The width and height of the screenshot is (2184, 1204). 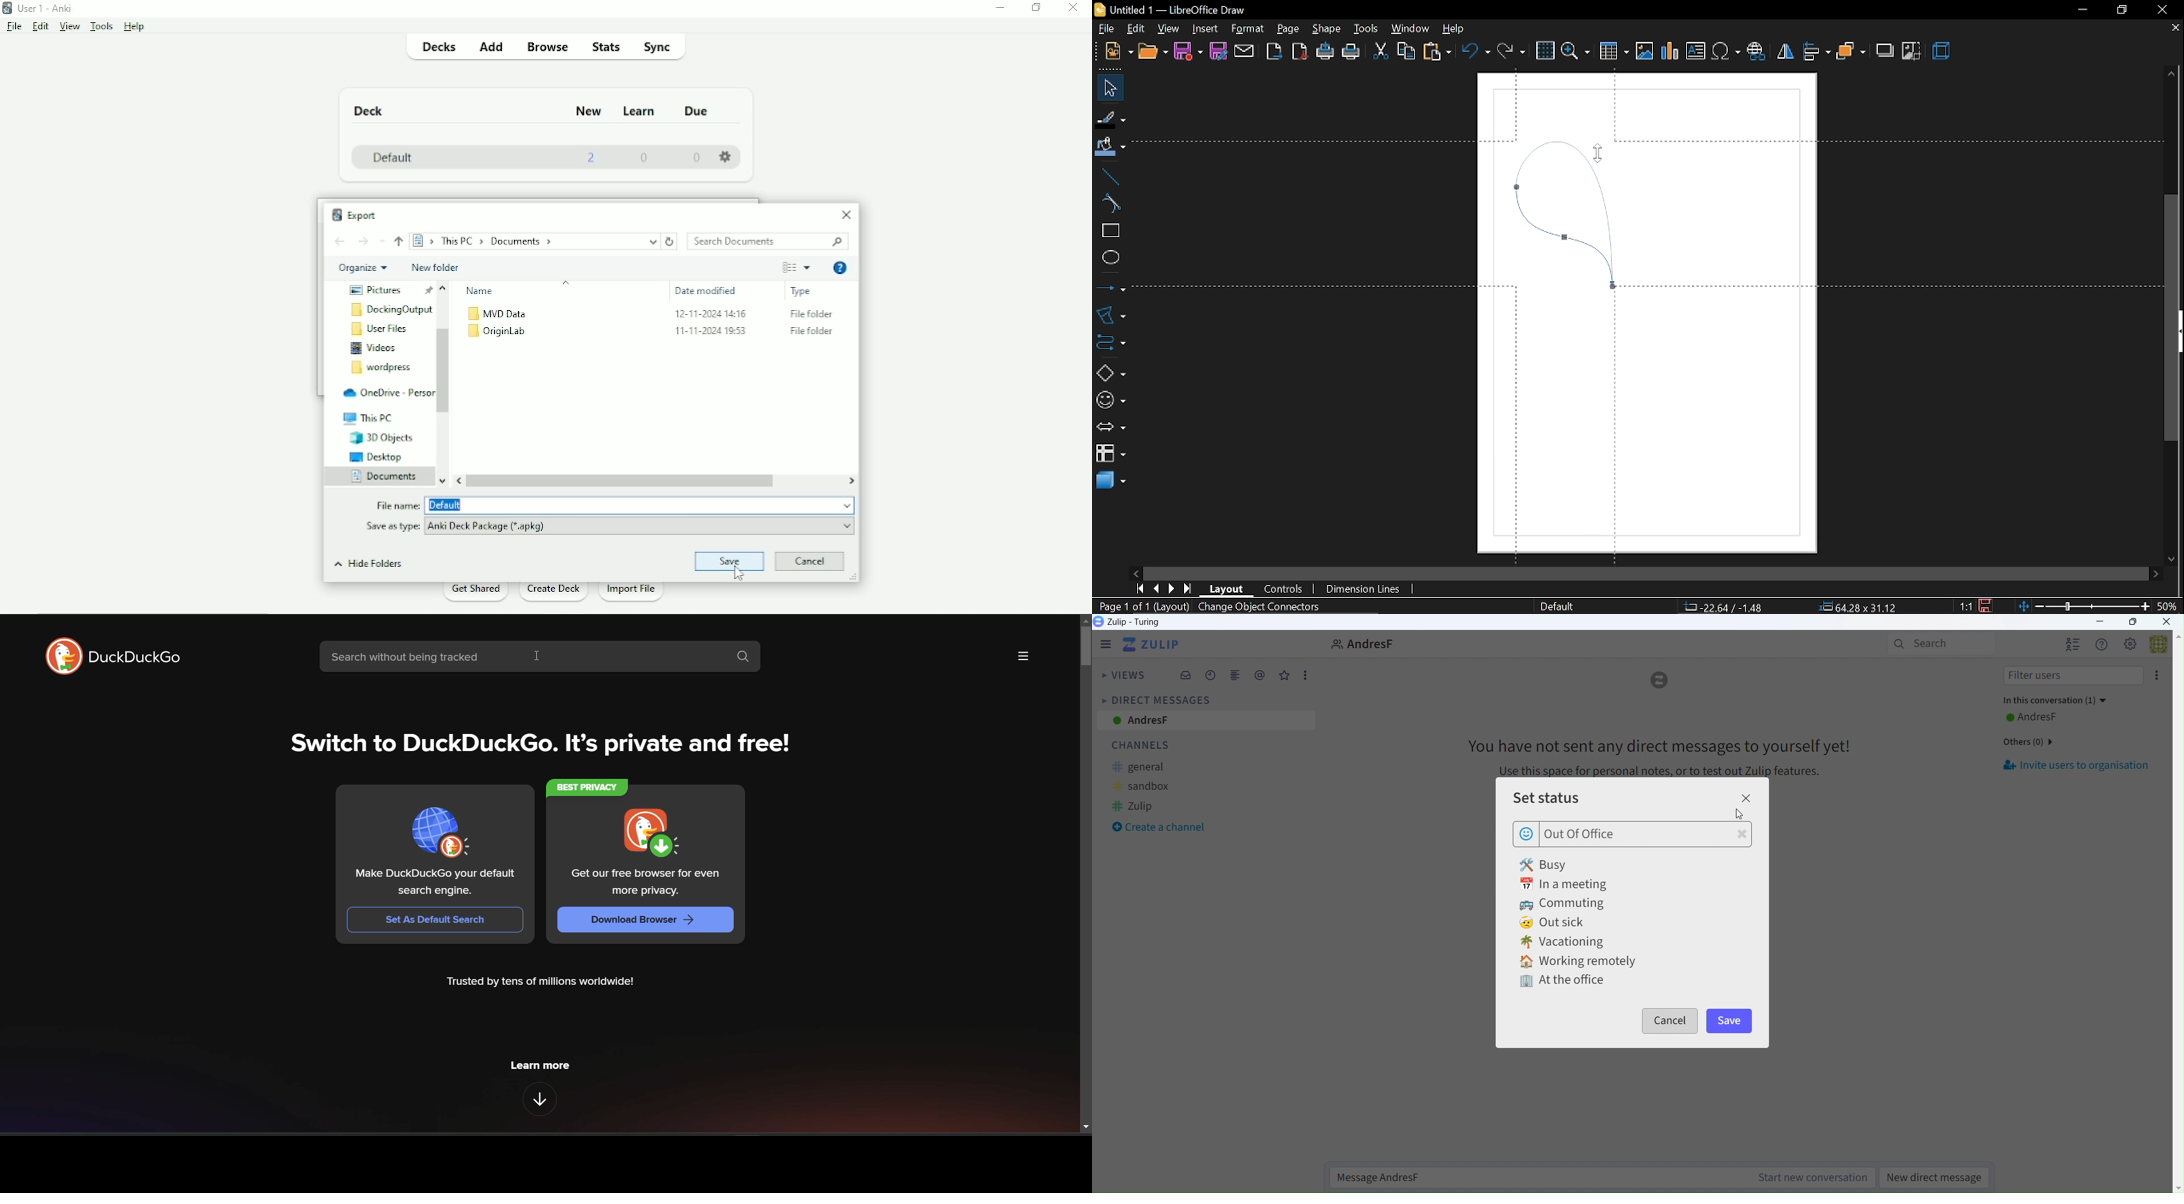 I want to click on shape, so click(x=1324, y=28).